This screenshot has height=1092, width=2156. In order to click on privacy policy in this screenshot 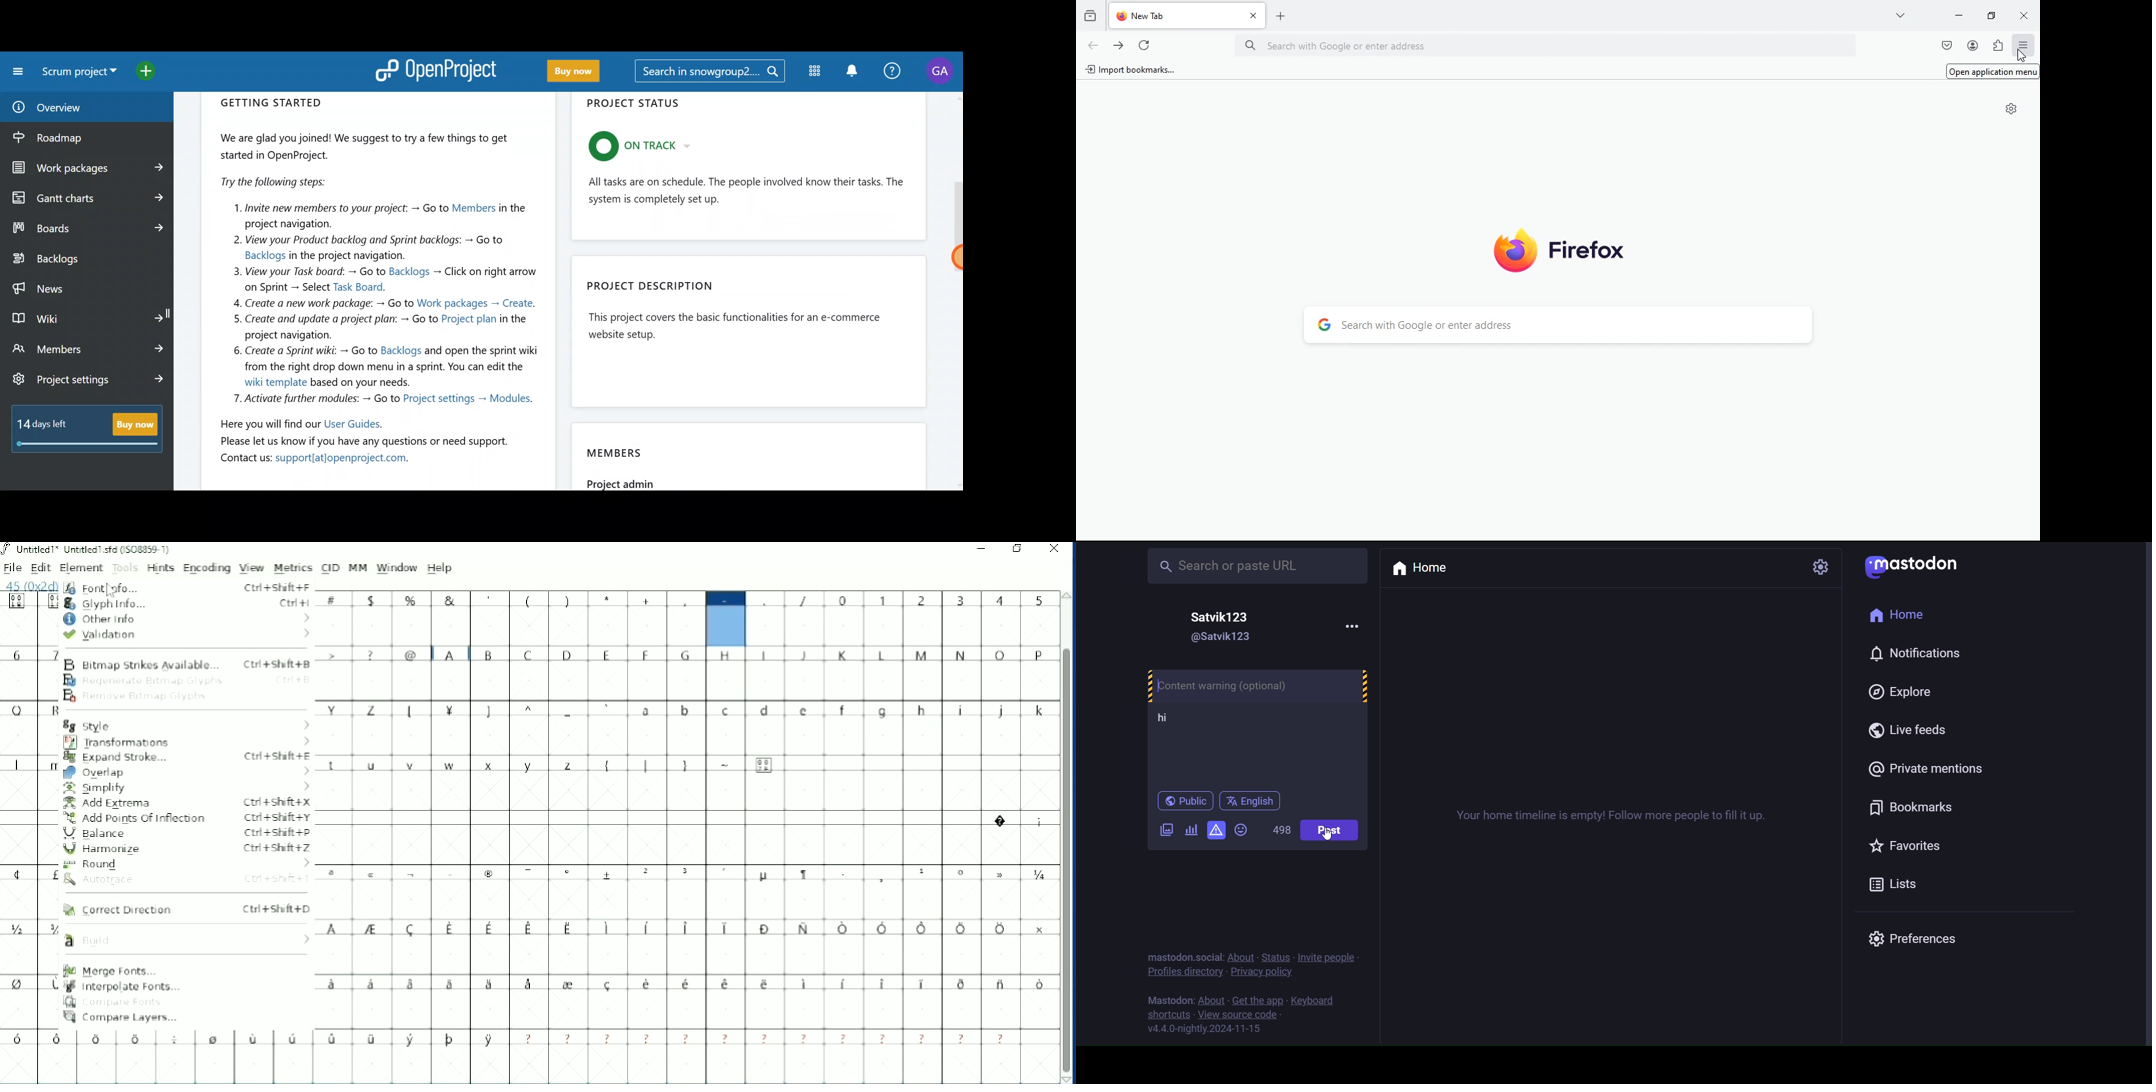, I will do `click(1263, 975)`.